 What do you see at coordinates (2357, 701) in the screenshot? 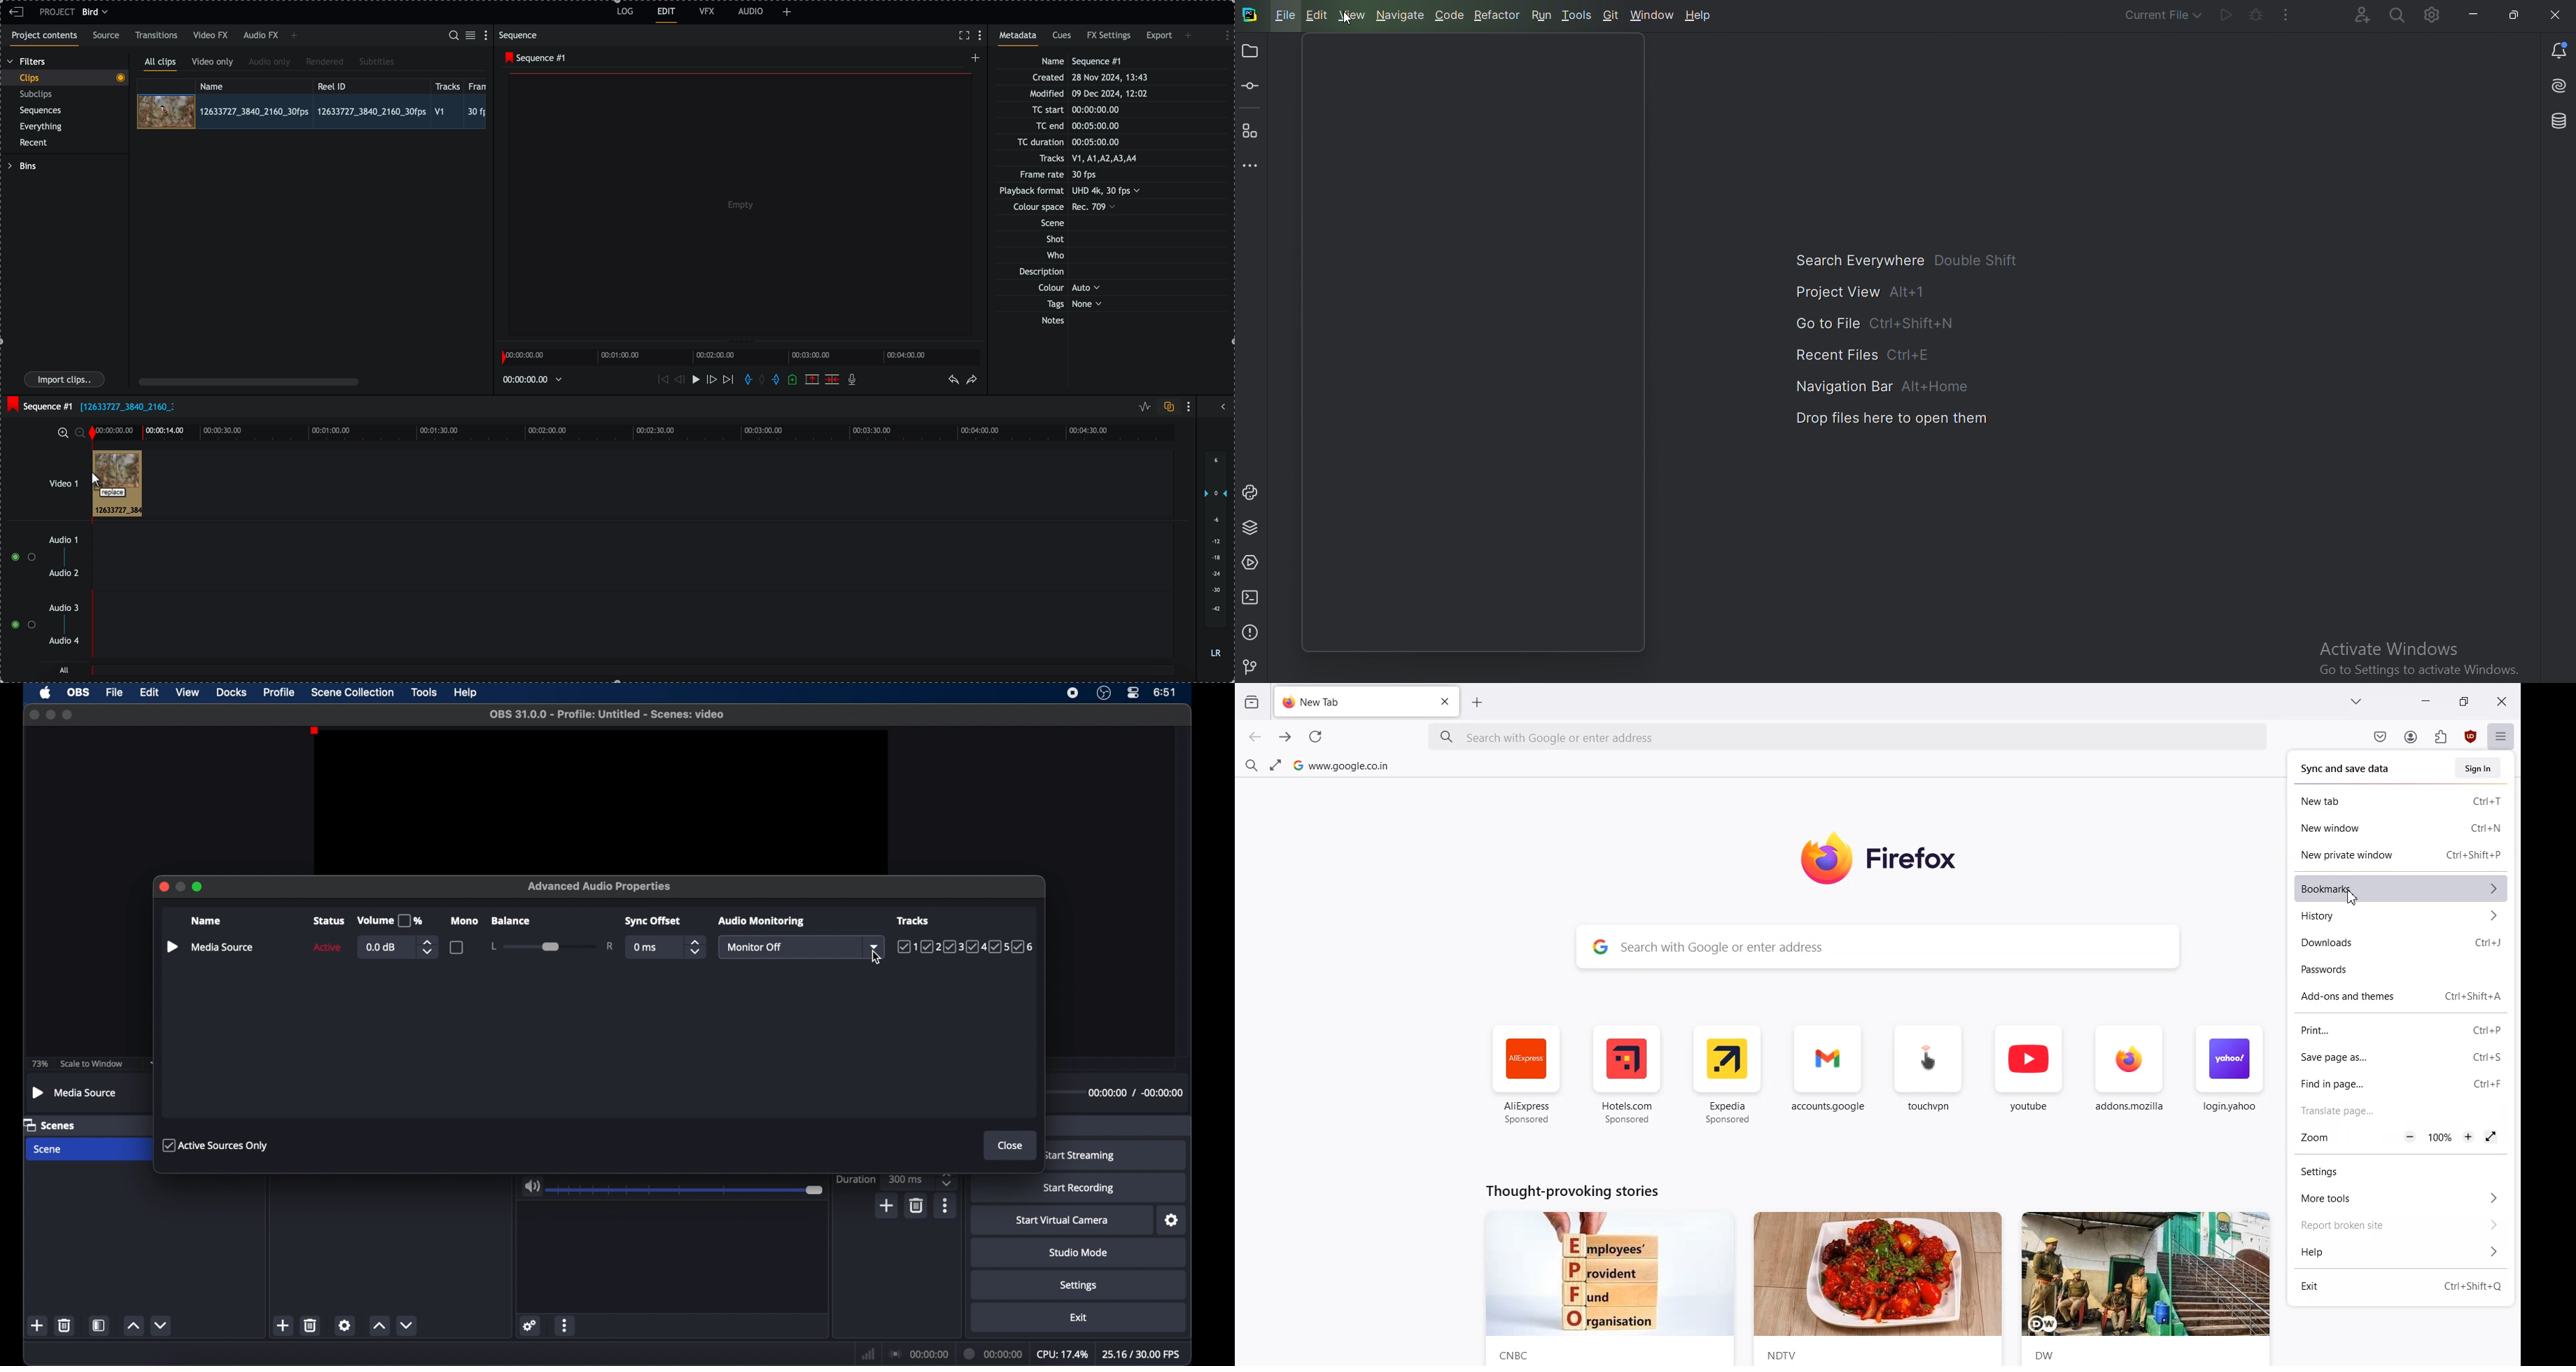
I see `List all tab` at bounding box center [2357, 701].